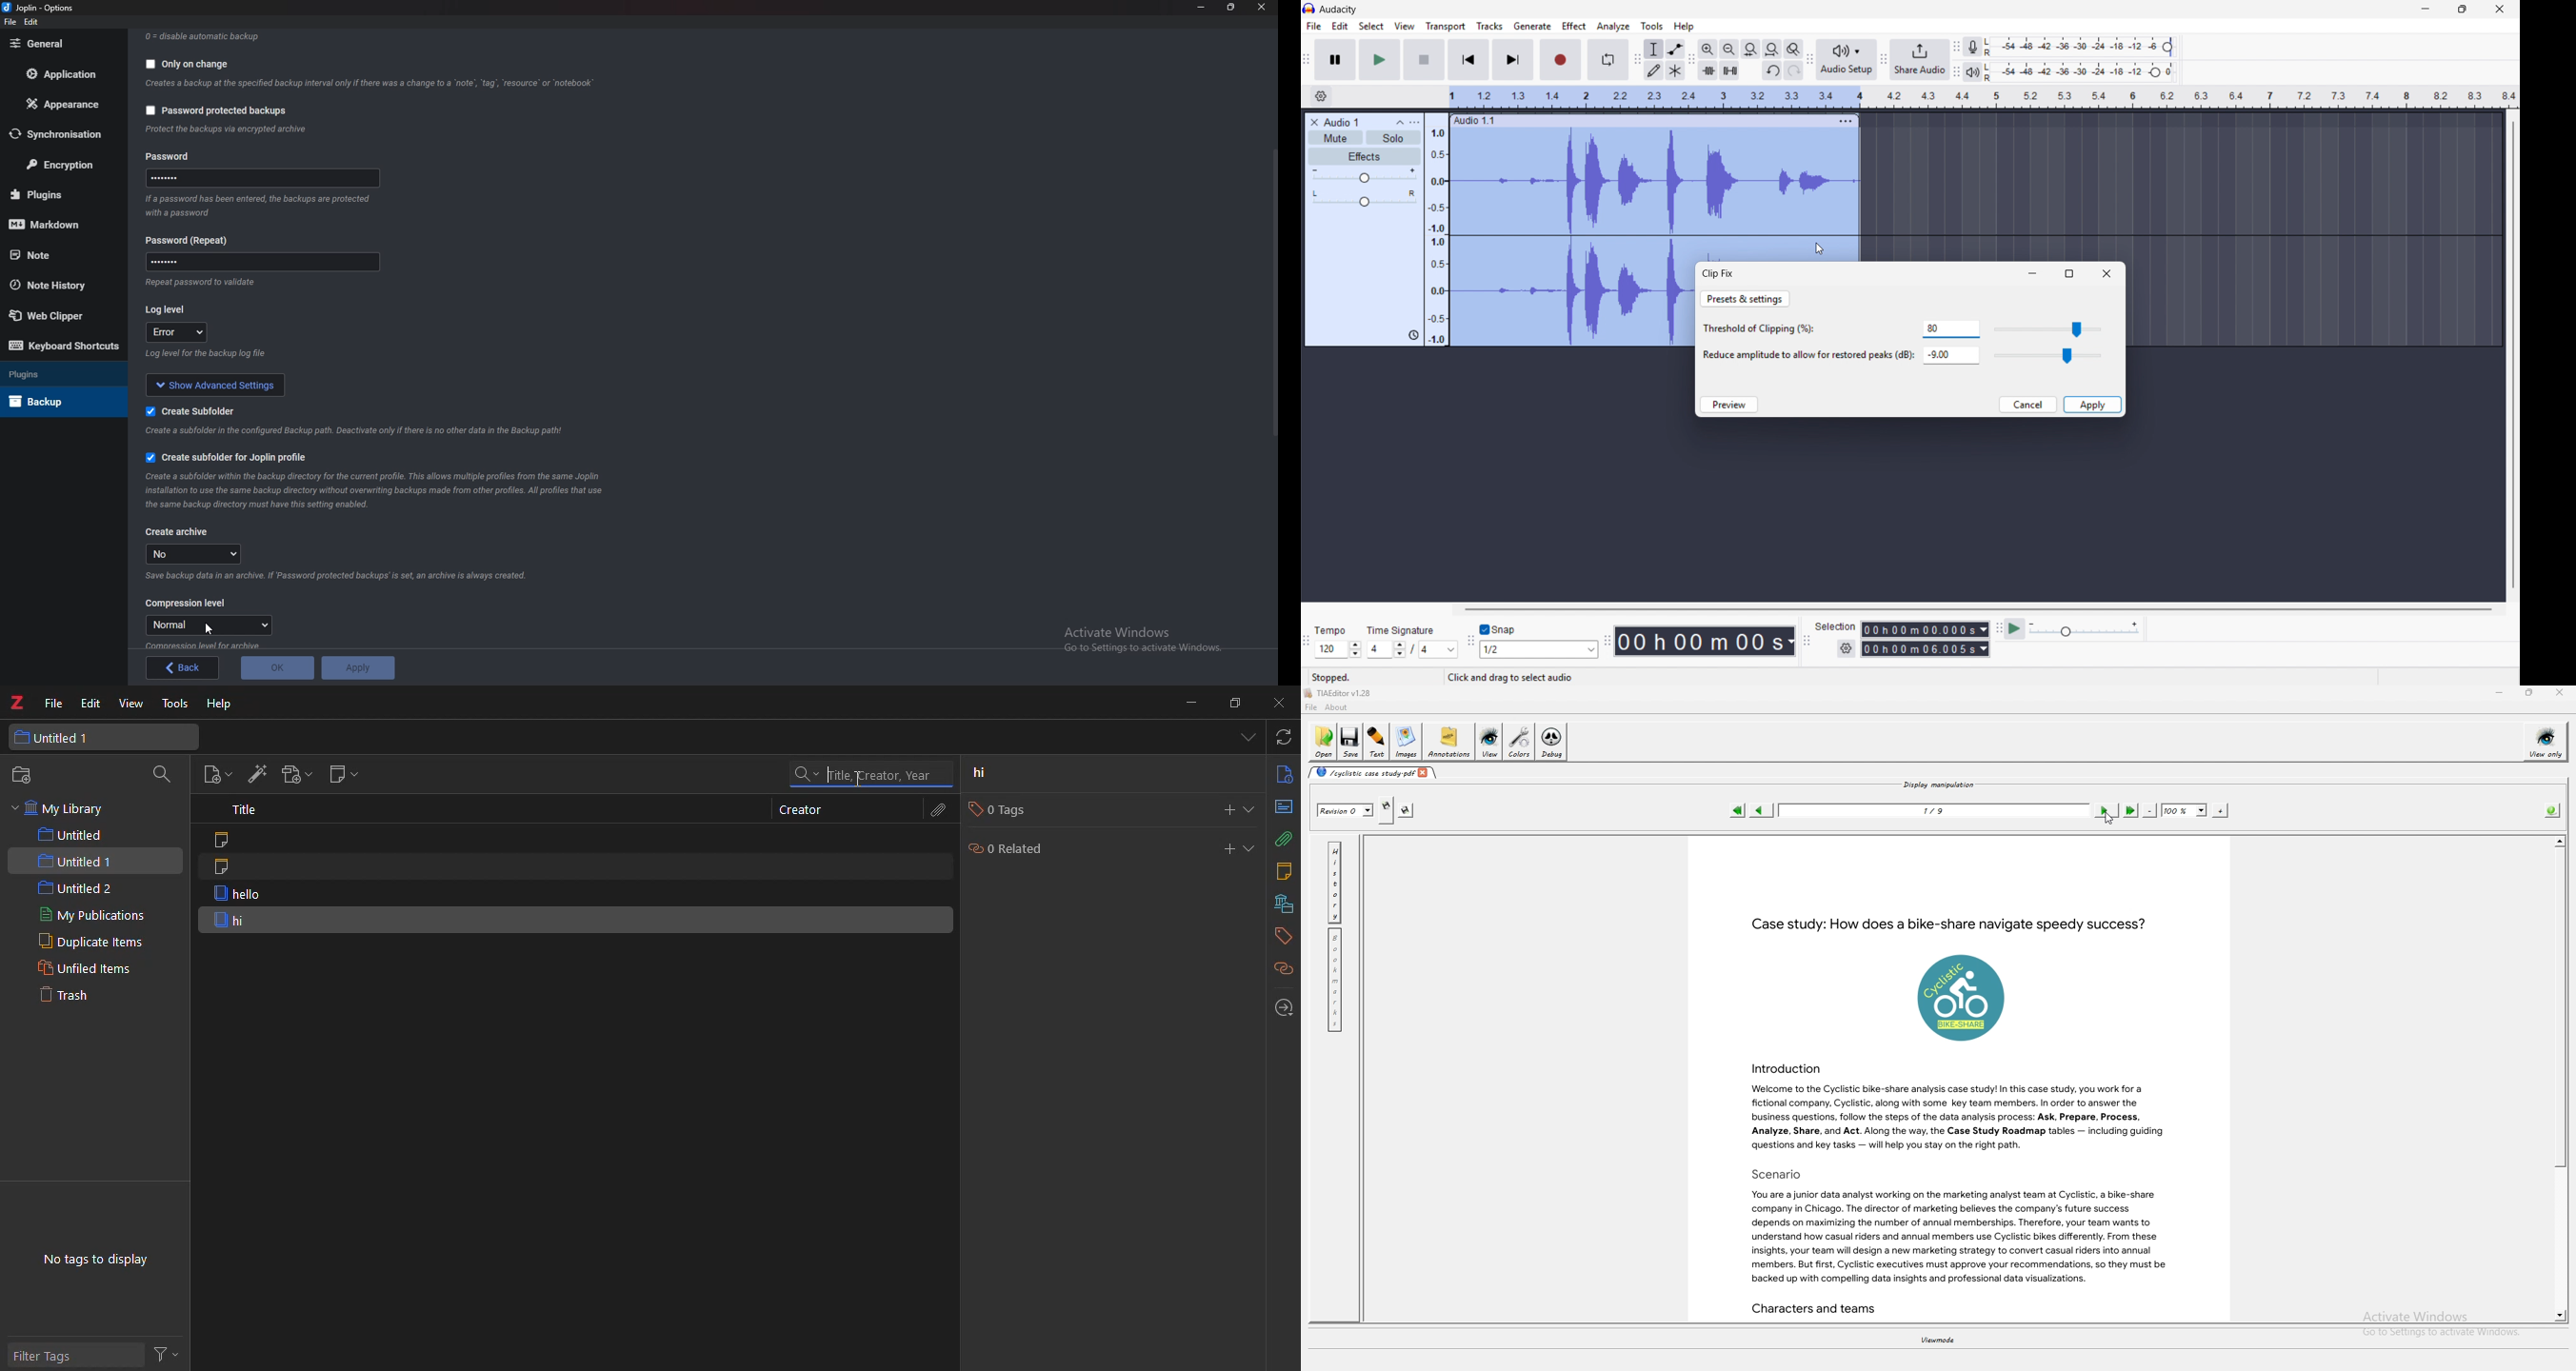 The height and width of the screenshot is (1372, 2576). Describe the element at coordinates (2070, 274) in the screenshot. I see `maximise ` at that location.